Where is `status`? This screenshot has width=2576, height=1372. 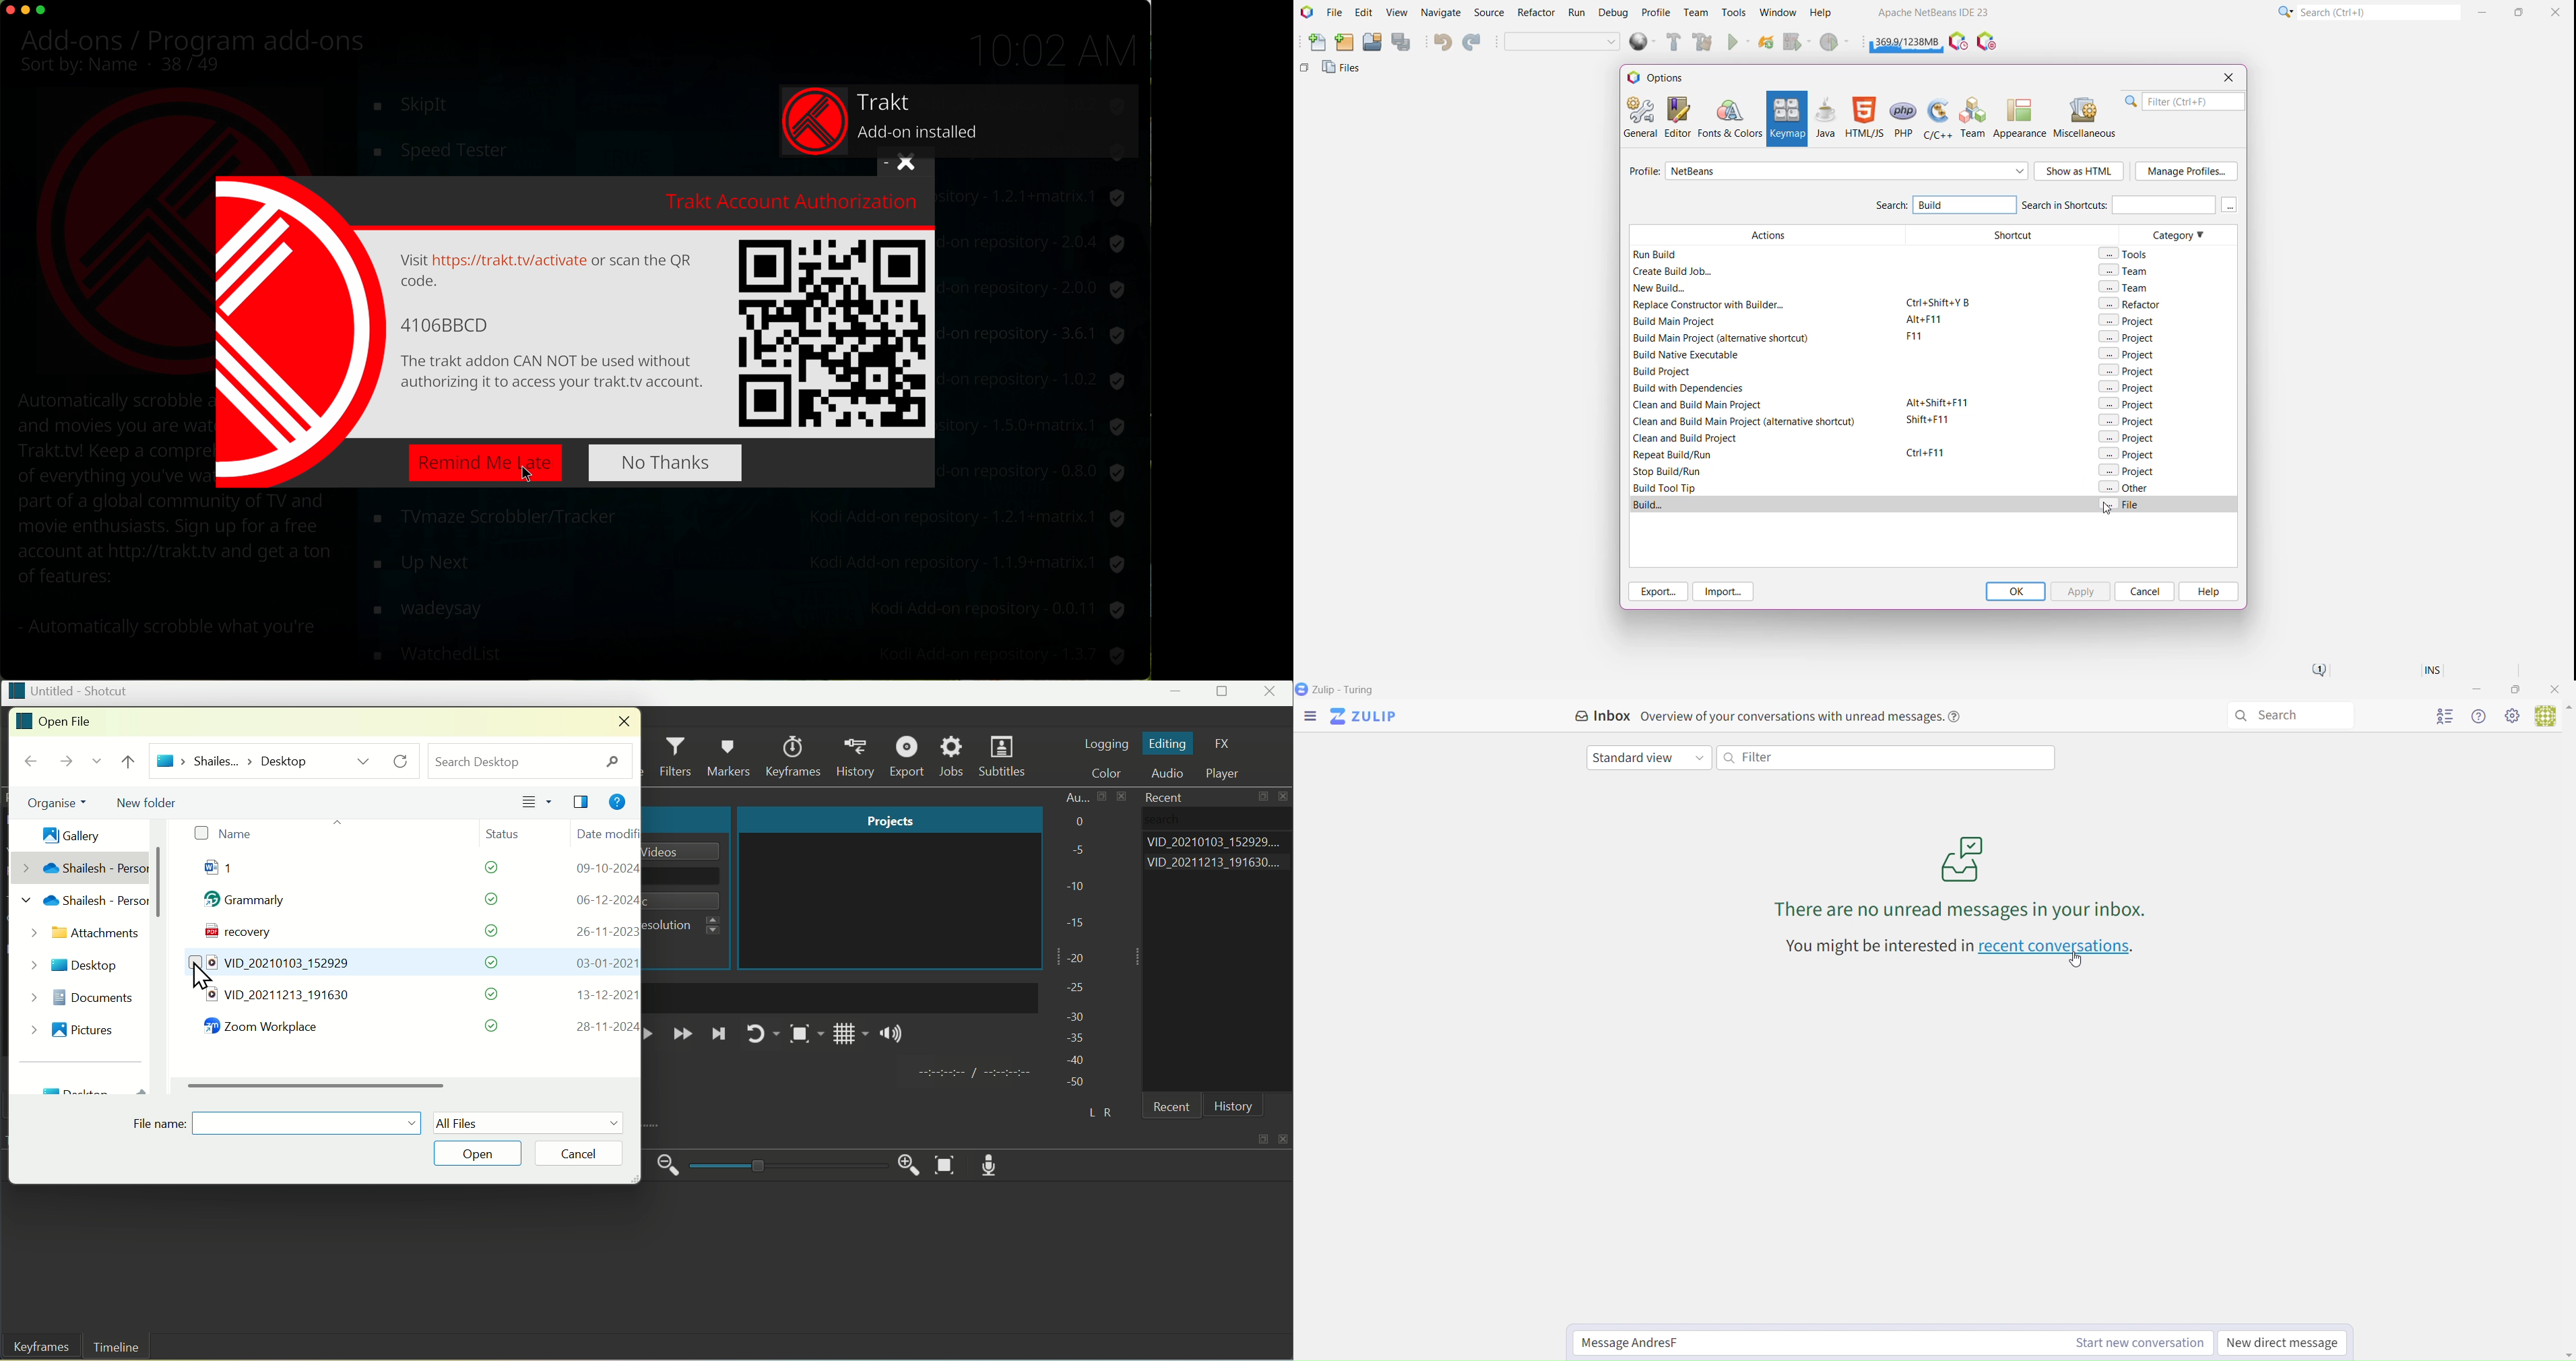 status is located at coordinates (492, 994).